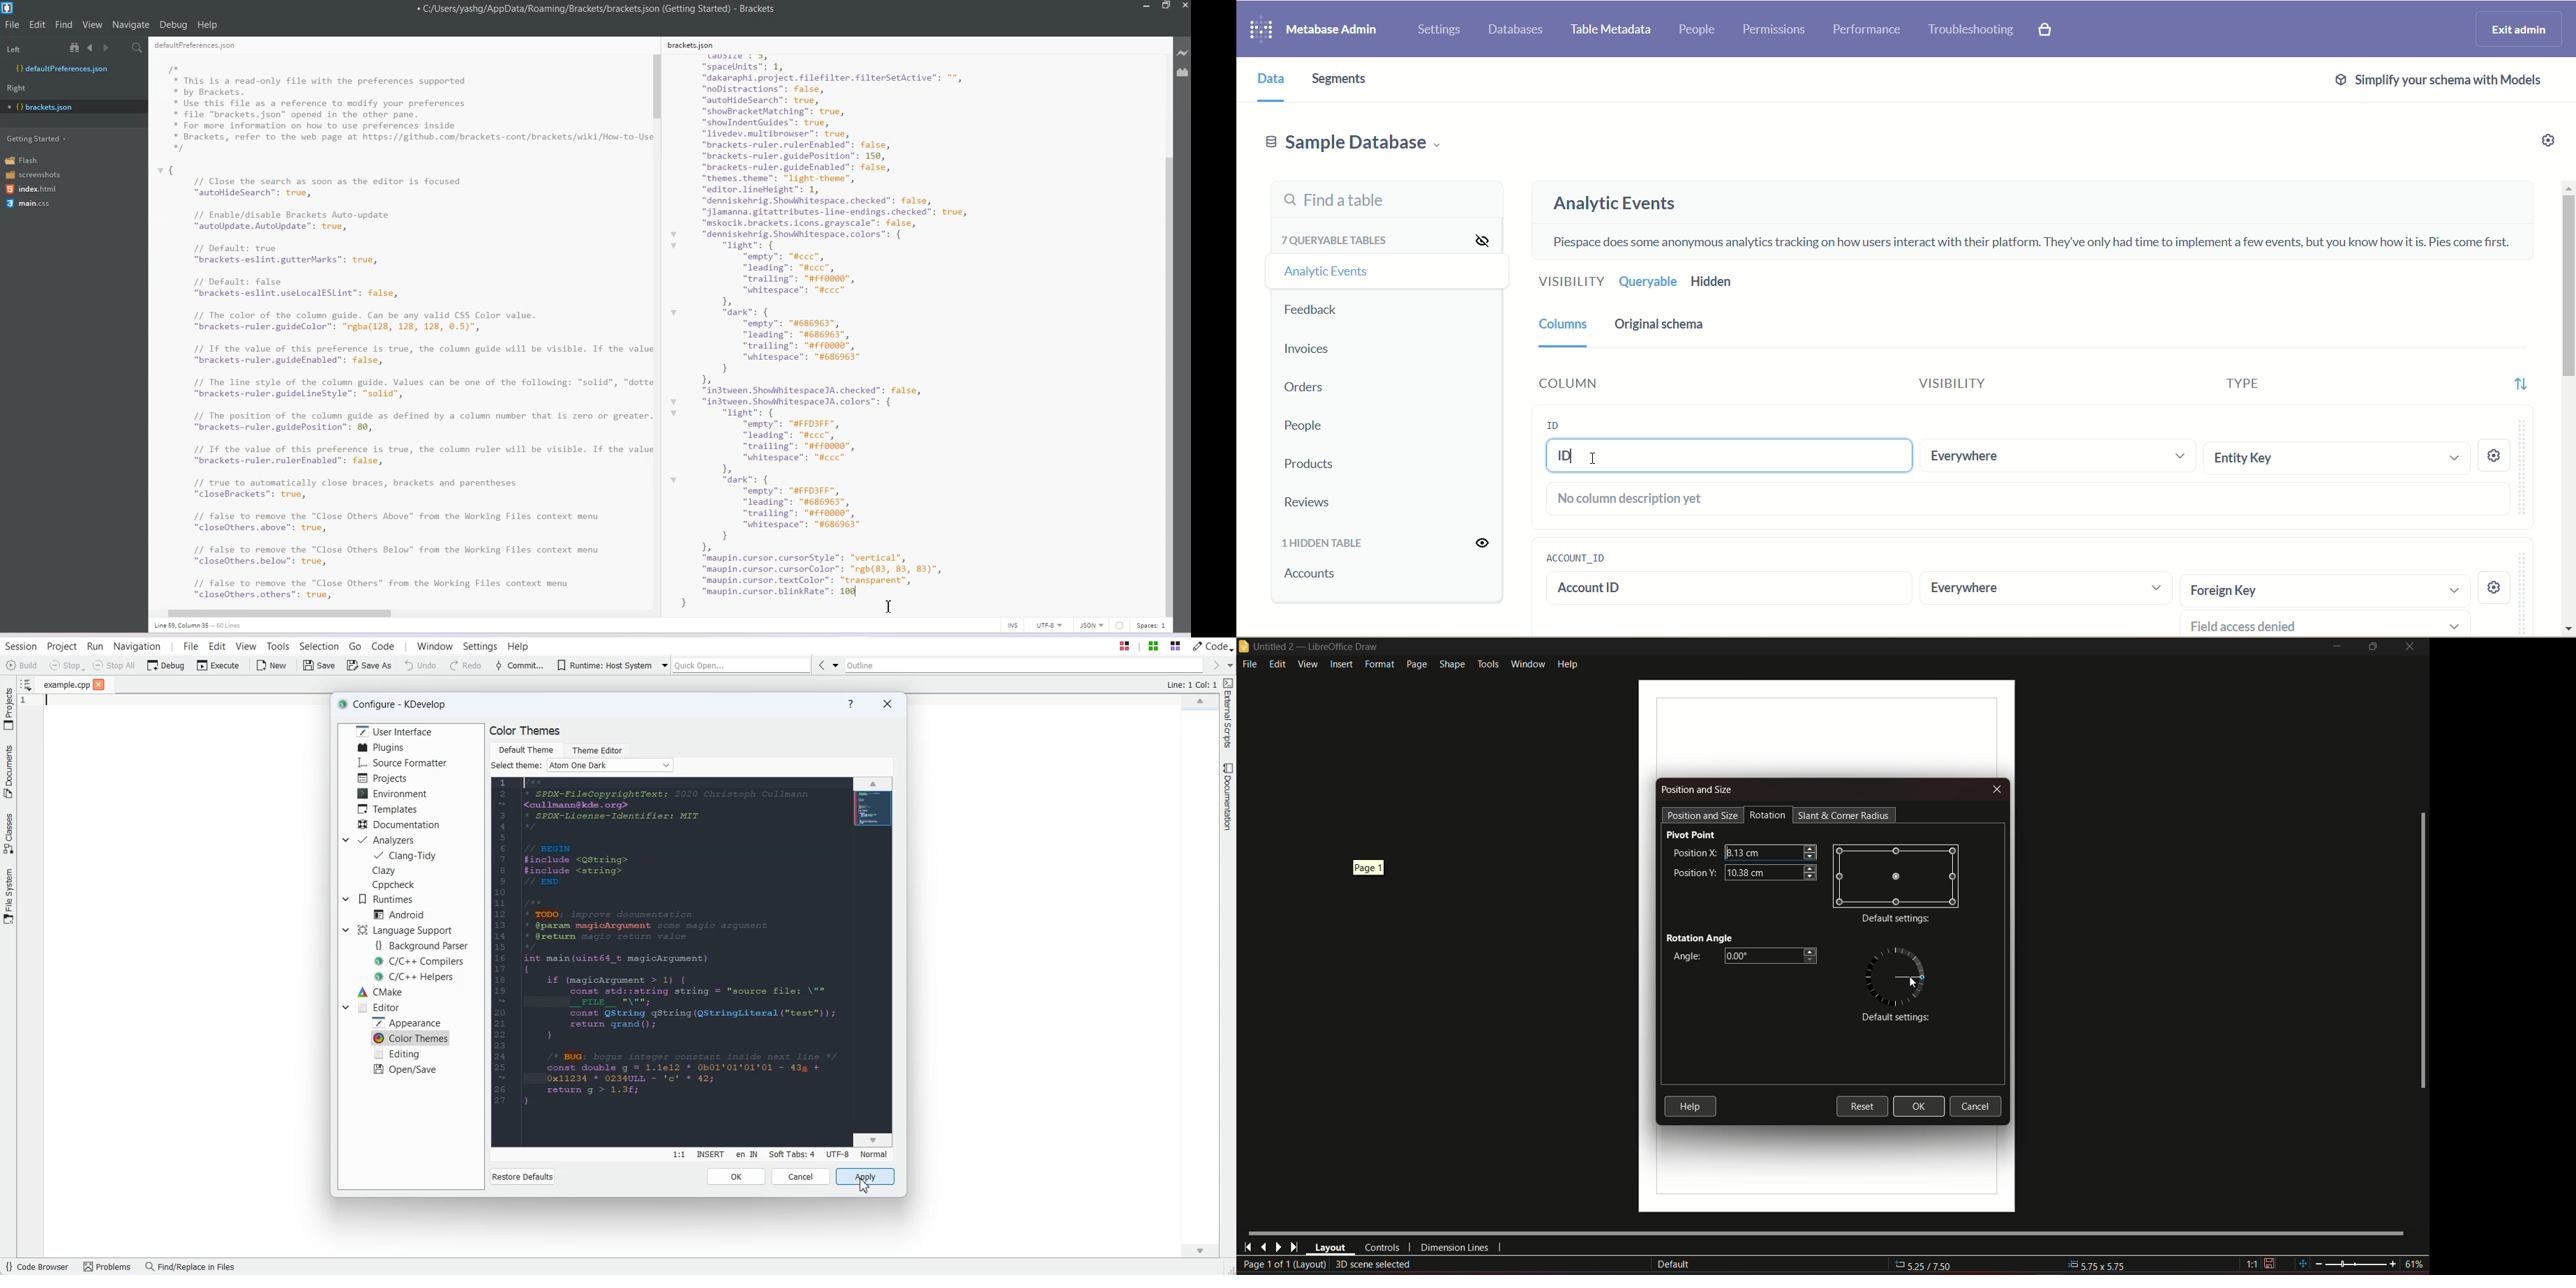  What do you see at coordinates (1318, 312) in the screenshot?
I see `Feedback` at bounding box center [1318, 312].